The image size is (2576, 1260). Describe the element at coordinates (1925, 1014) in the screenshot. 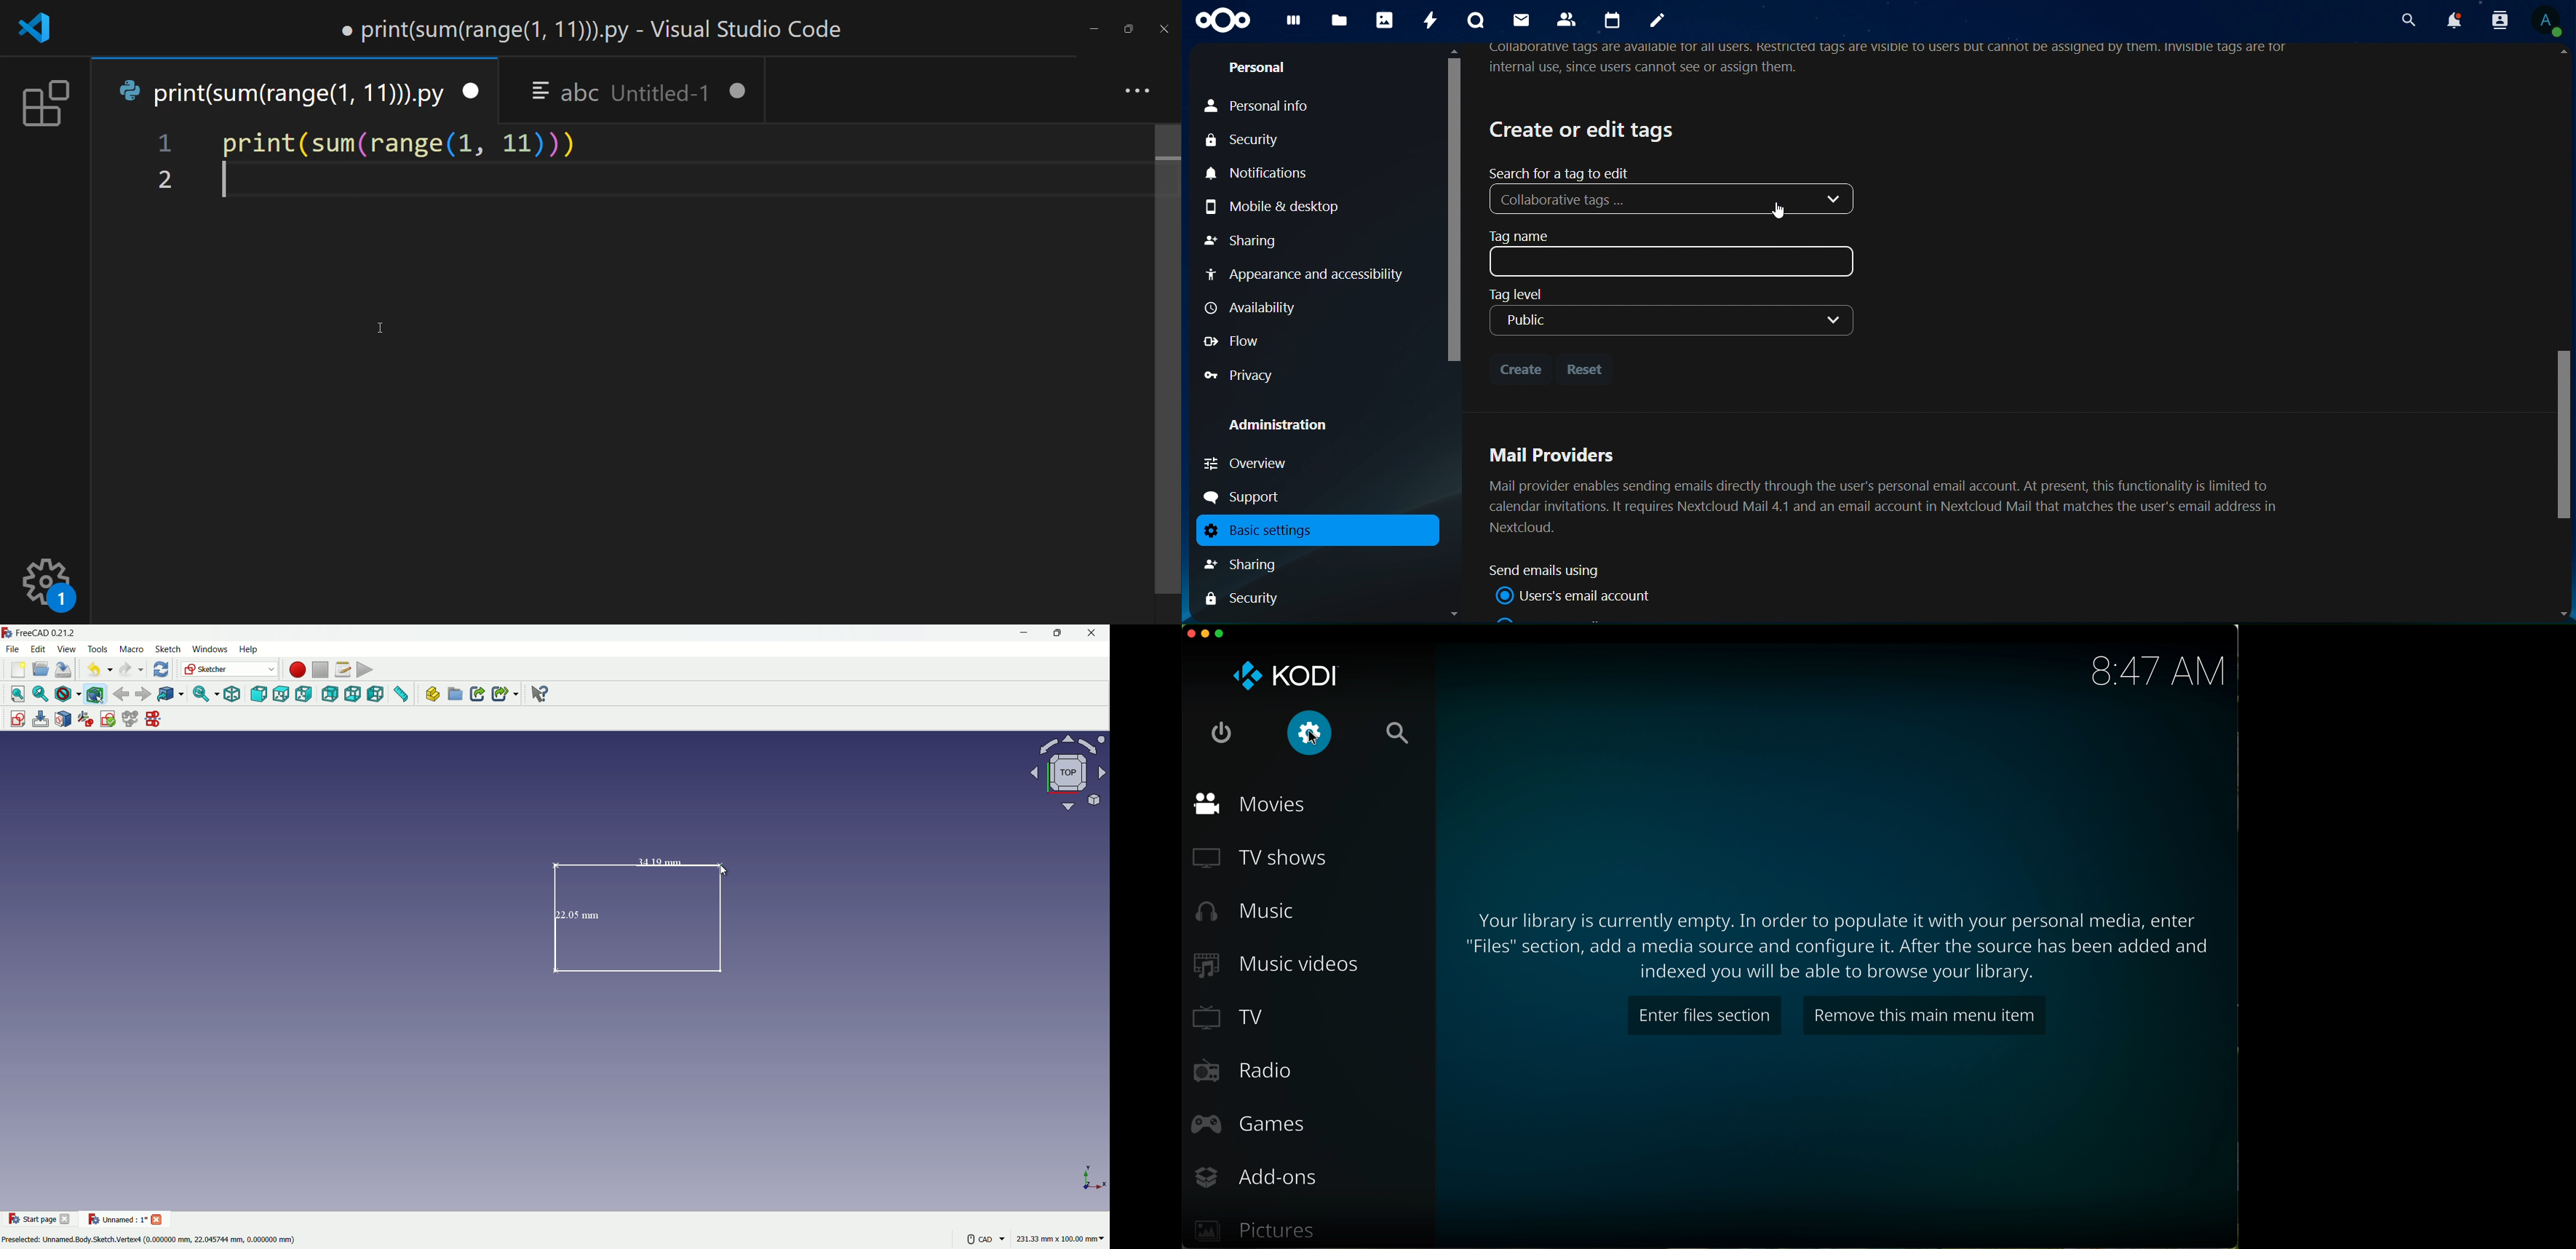

I see `remove this main menu item` at that location.